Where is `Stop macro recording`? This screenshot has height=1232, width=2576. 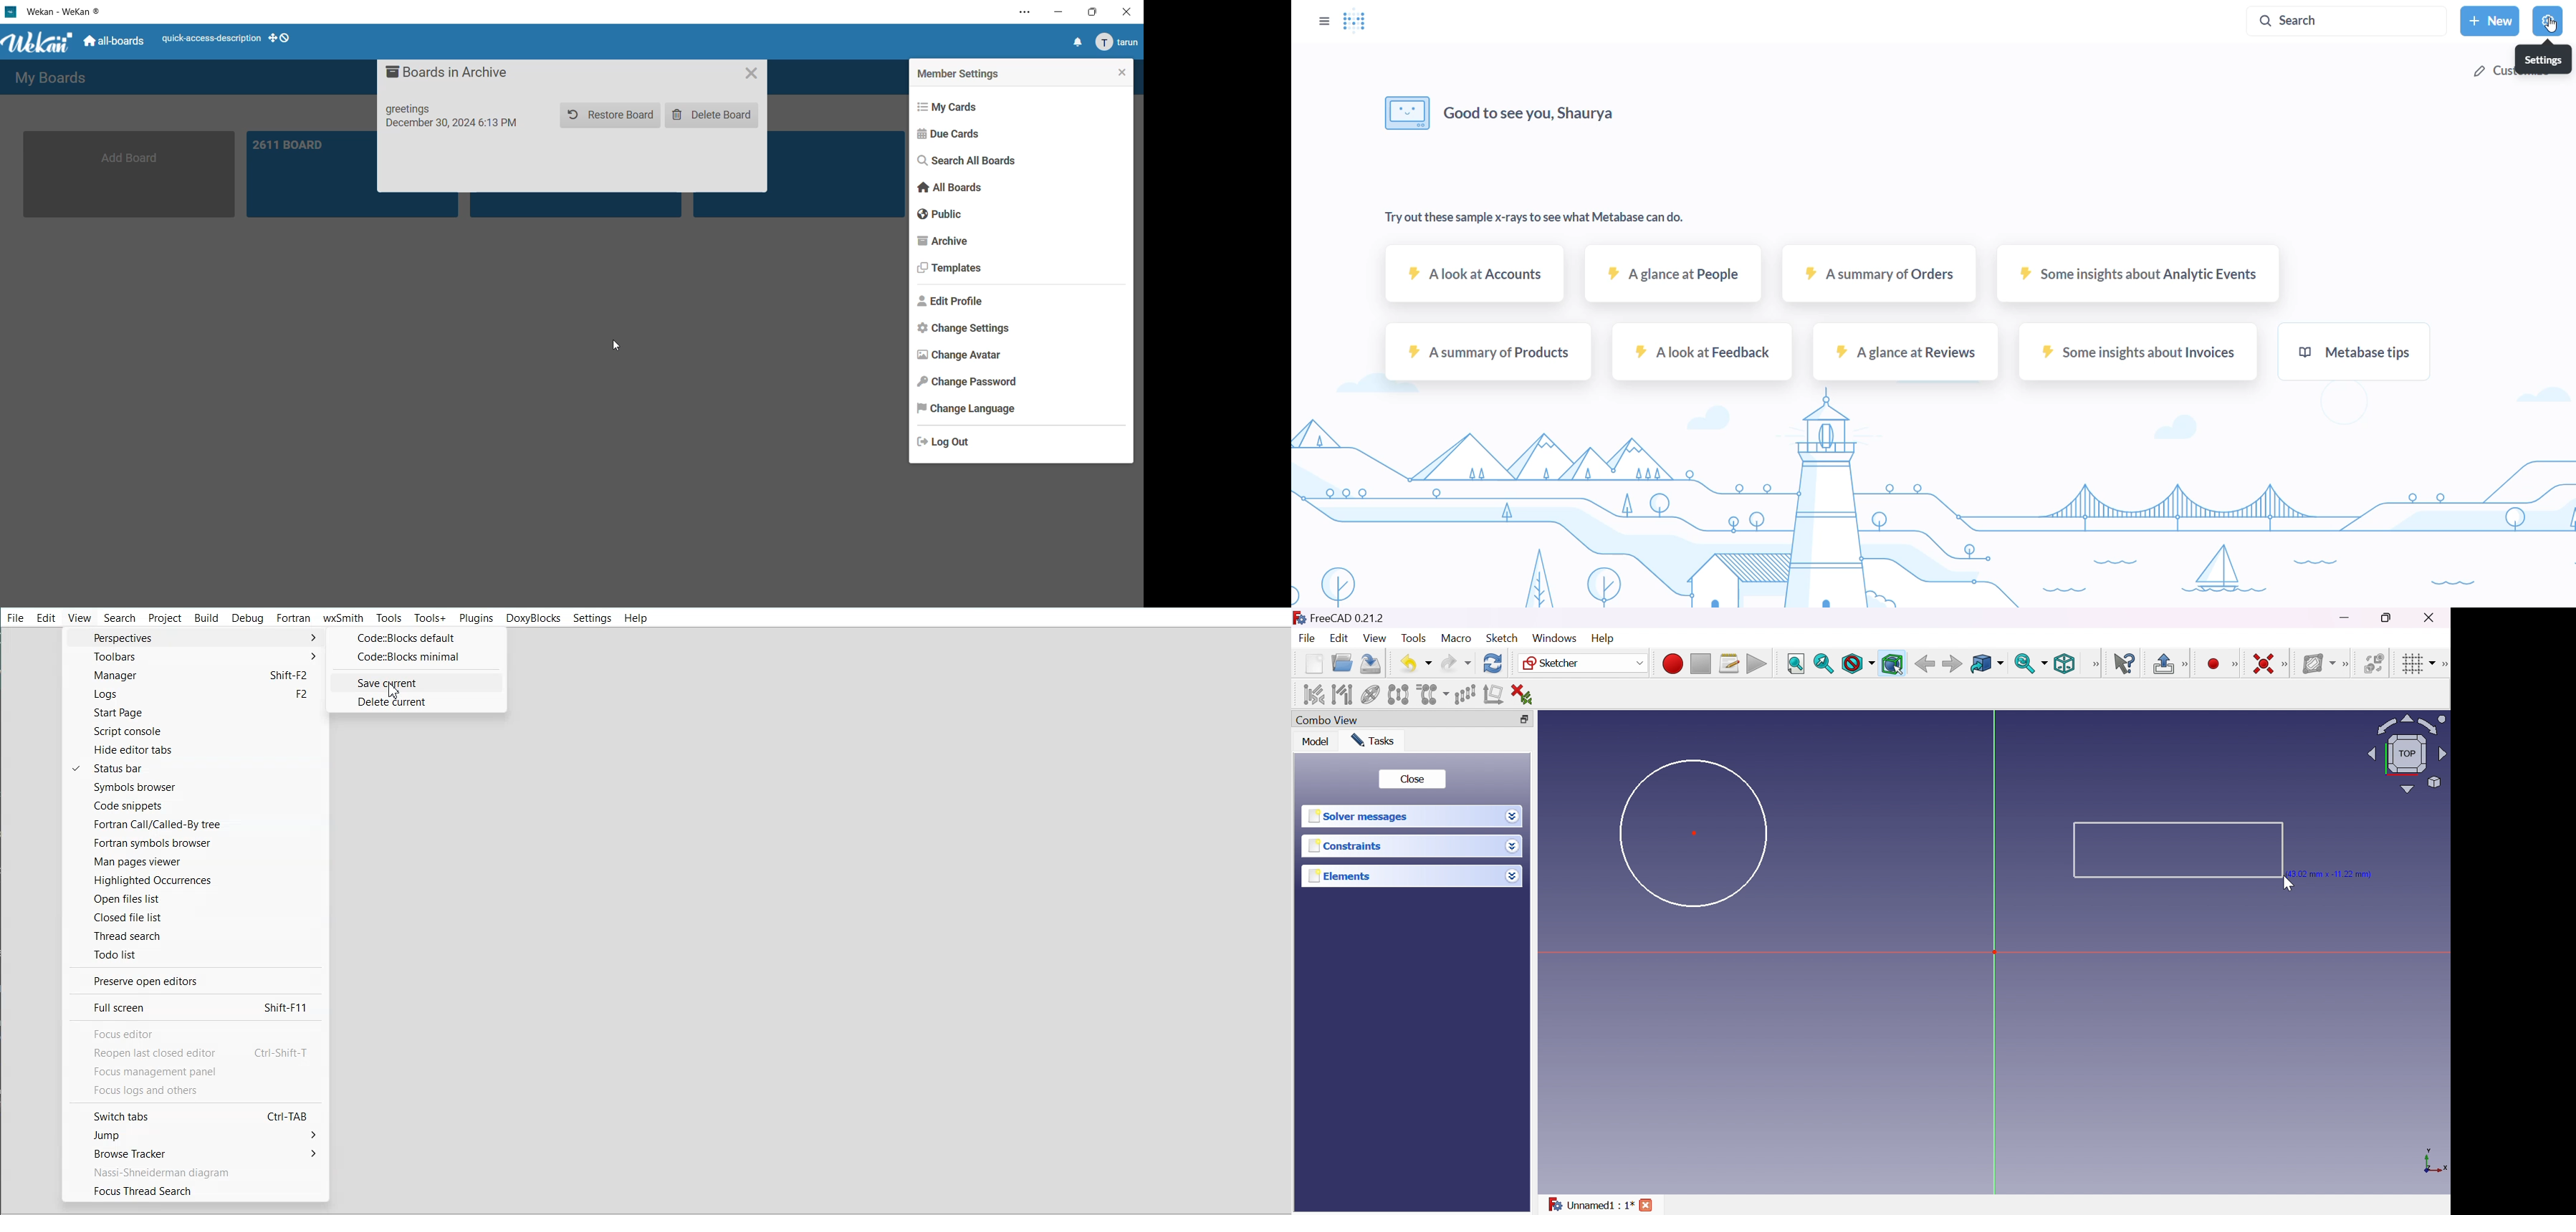
Stop macro recording is located at coordinates (1700, 664).